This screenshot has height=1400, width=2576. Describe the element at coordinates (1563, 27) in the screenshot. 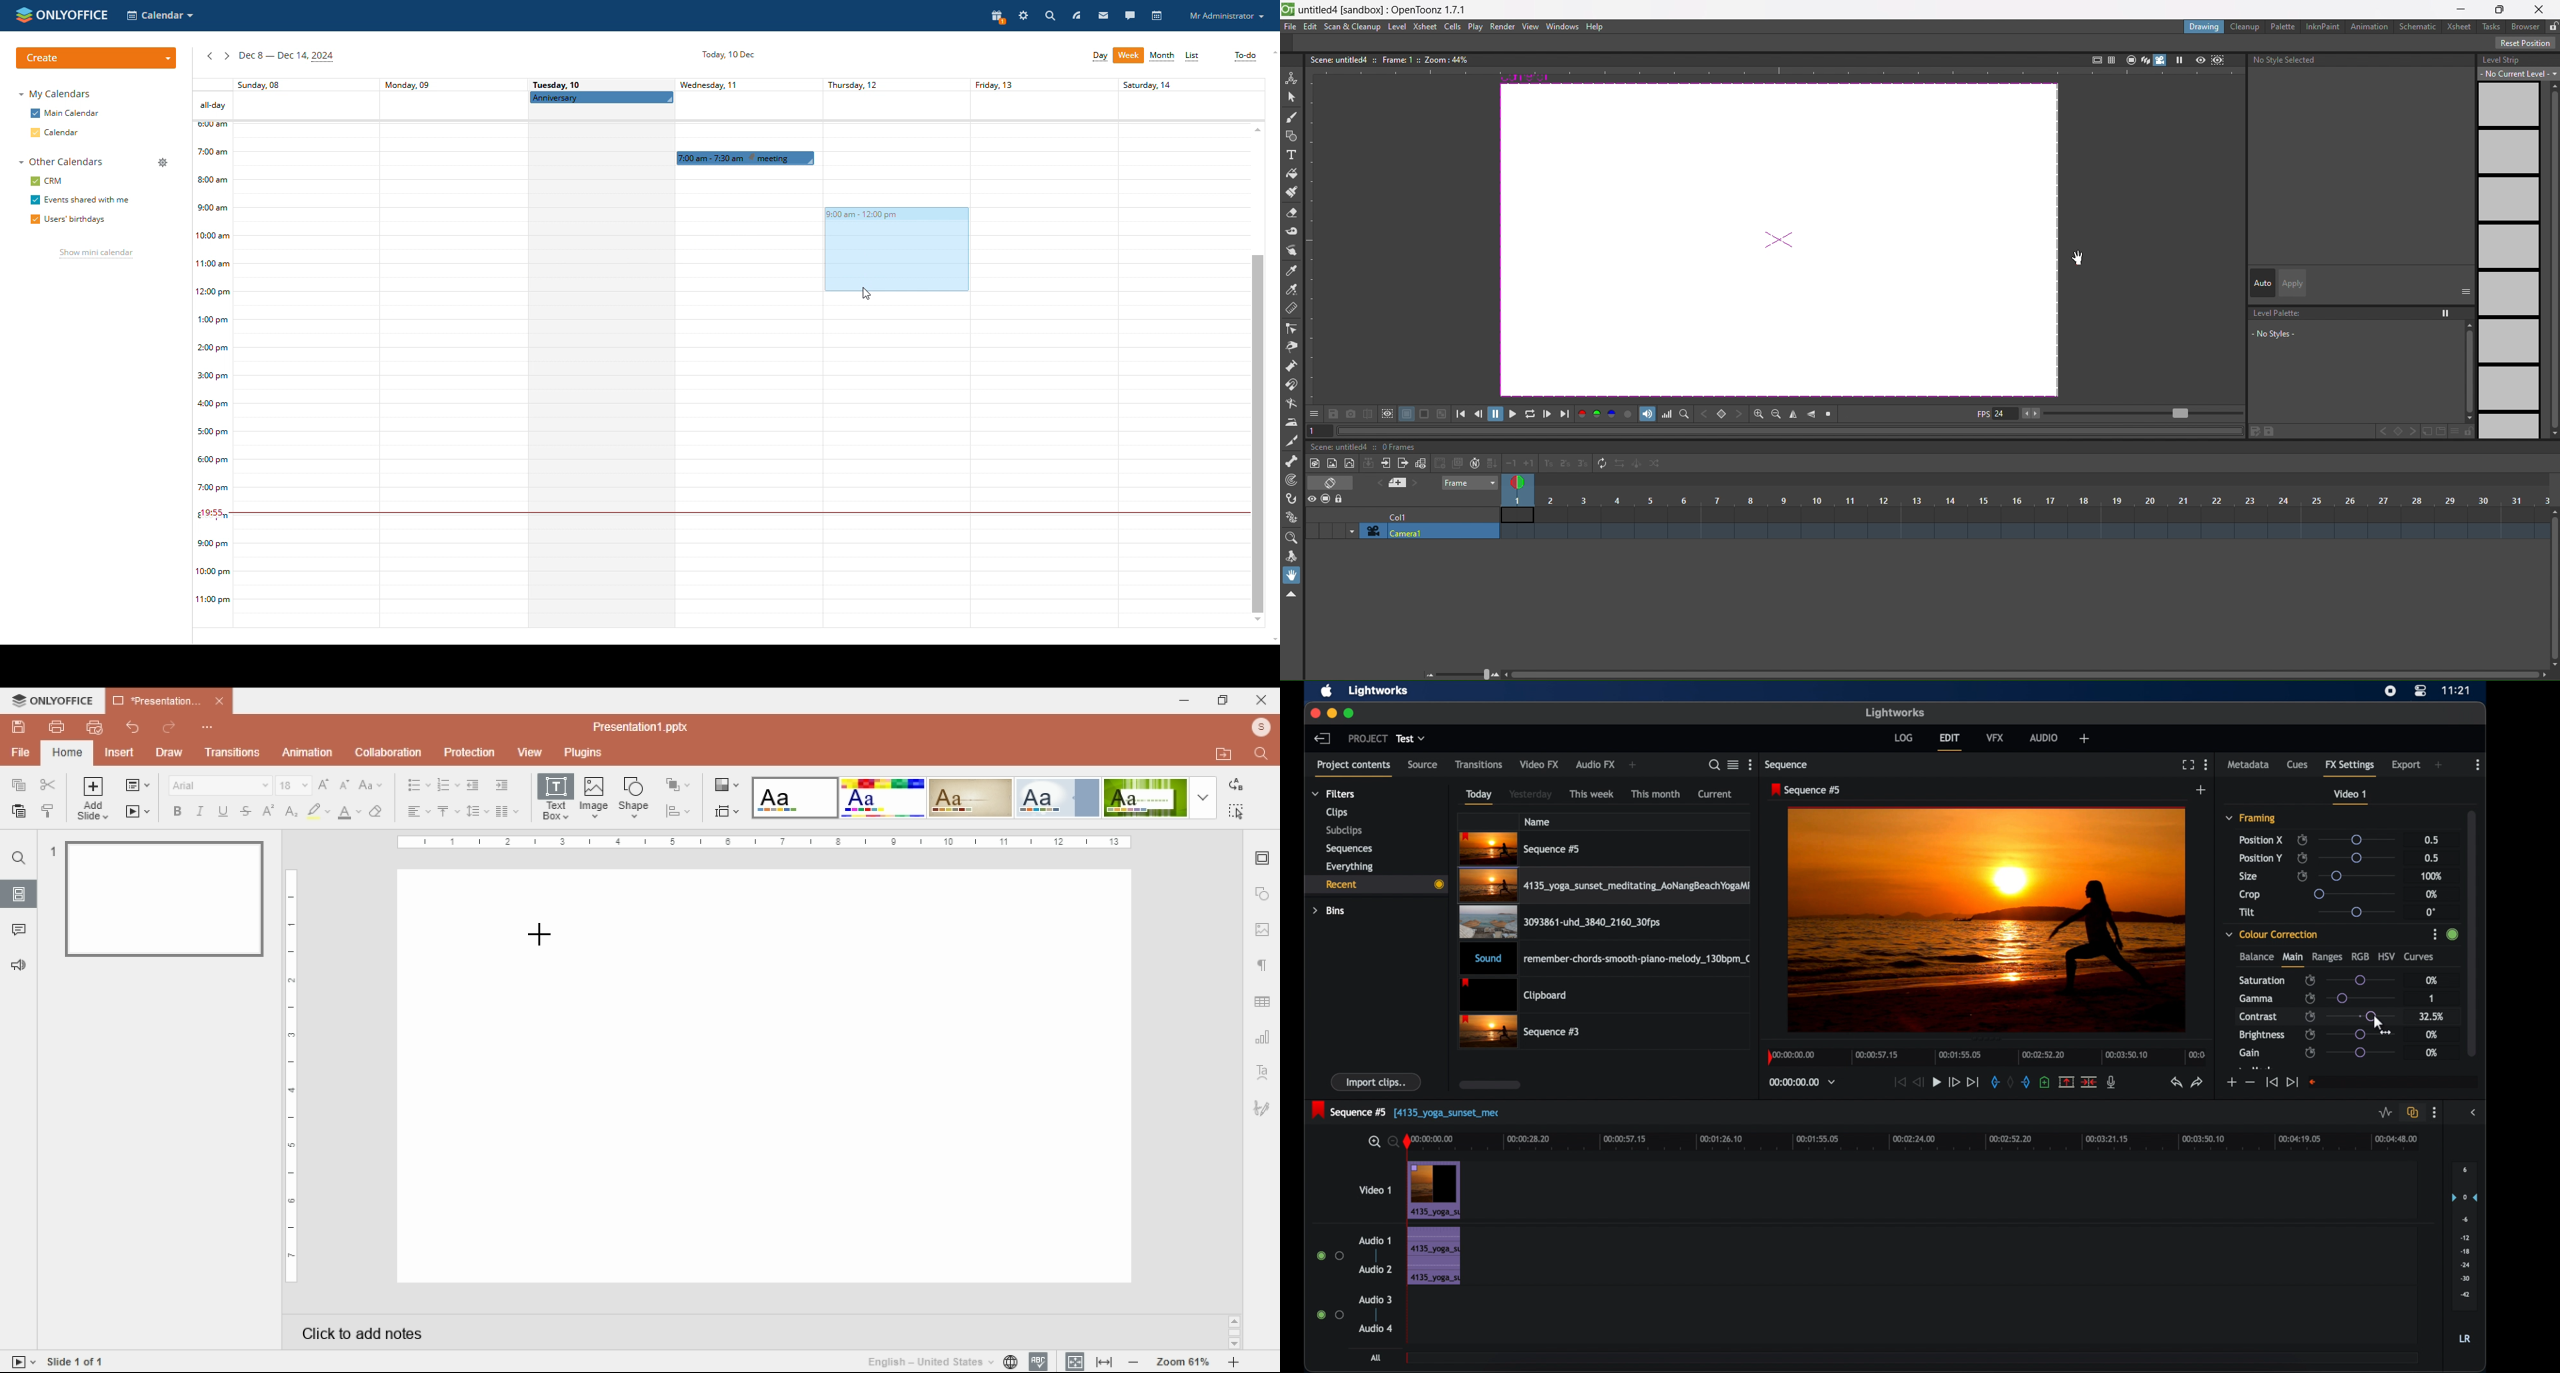

I see `windows` at that location.